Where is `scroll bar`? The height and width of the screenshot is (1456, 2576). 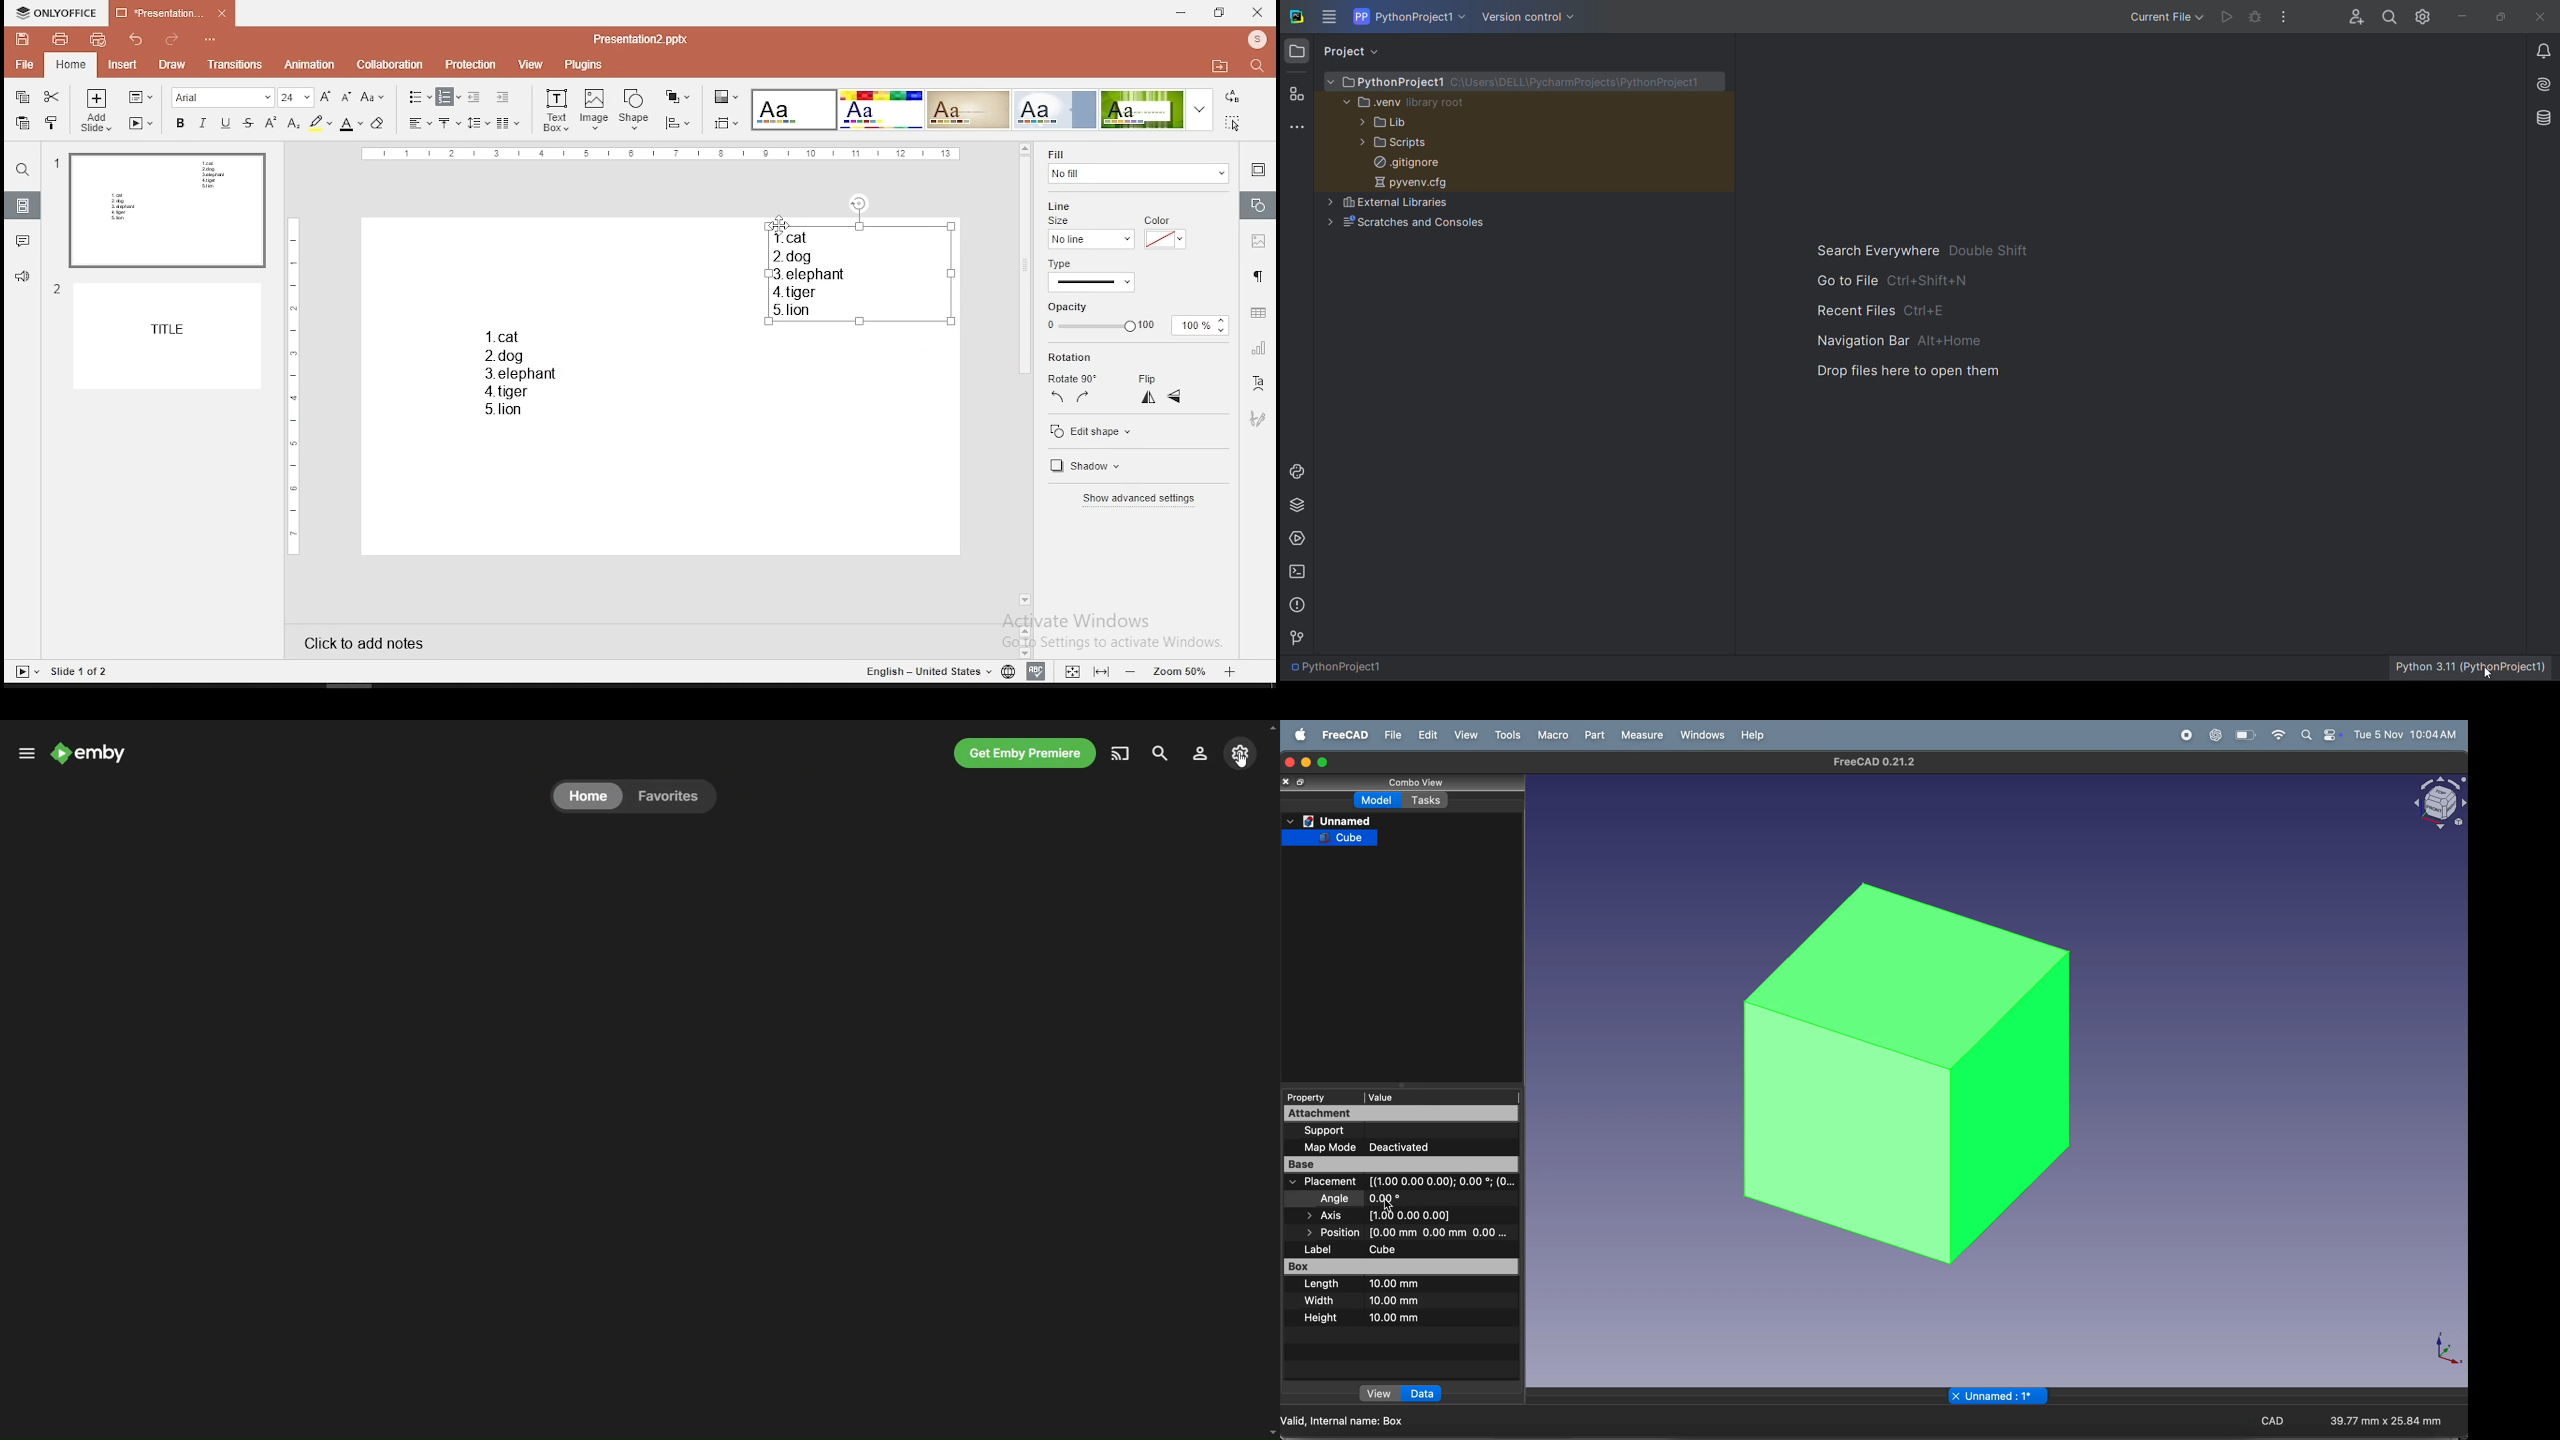 scroll bar is located at coordinates (1024, 376).